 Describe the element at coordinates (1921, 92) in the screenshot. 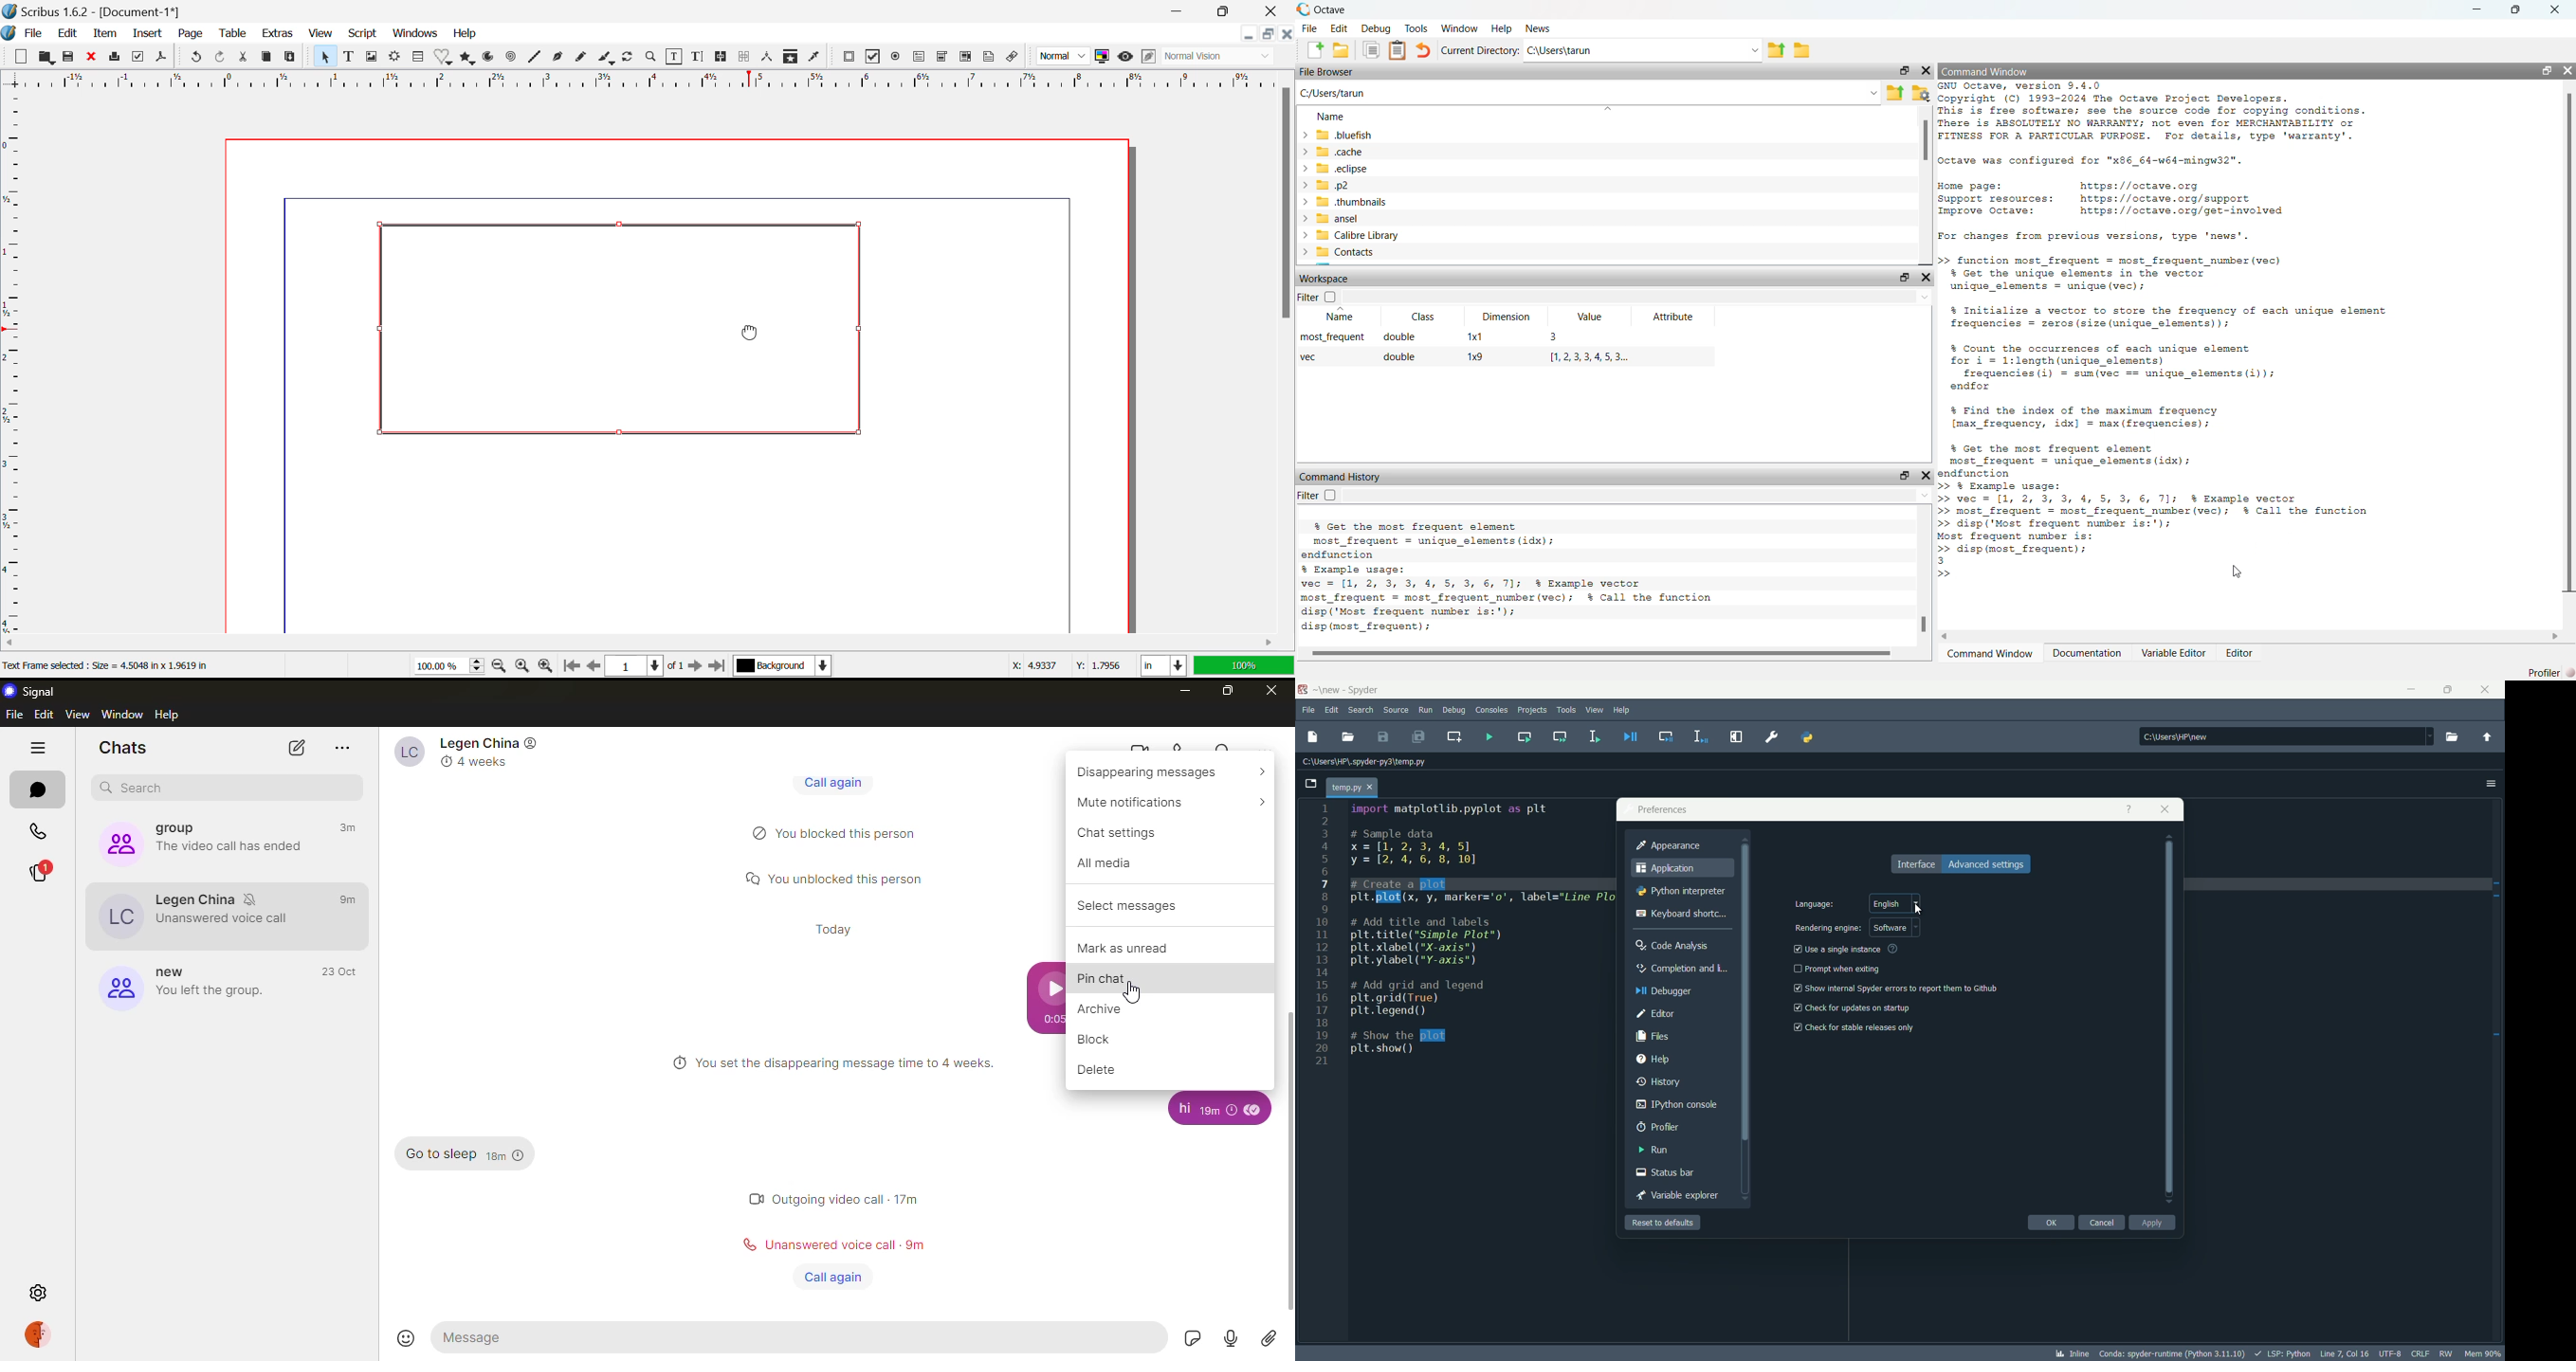

I see `Browse your files` at that location.